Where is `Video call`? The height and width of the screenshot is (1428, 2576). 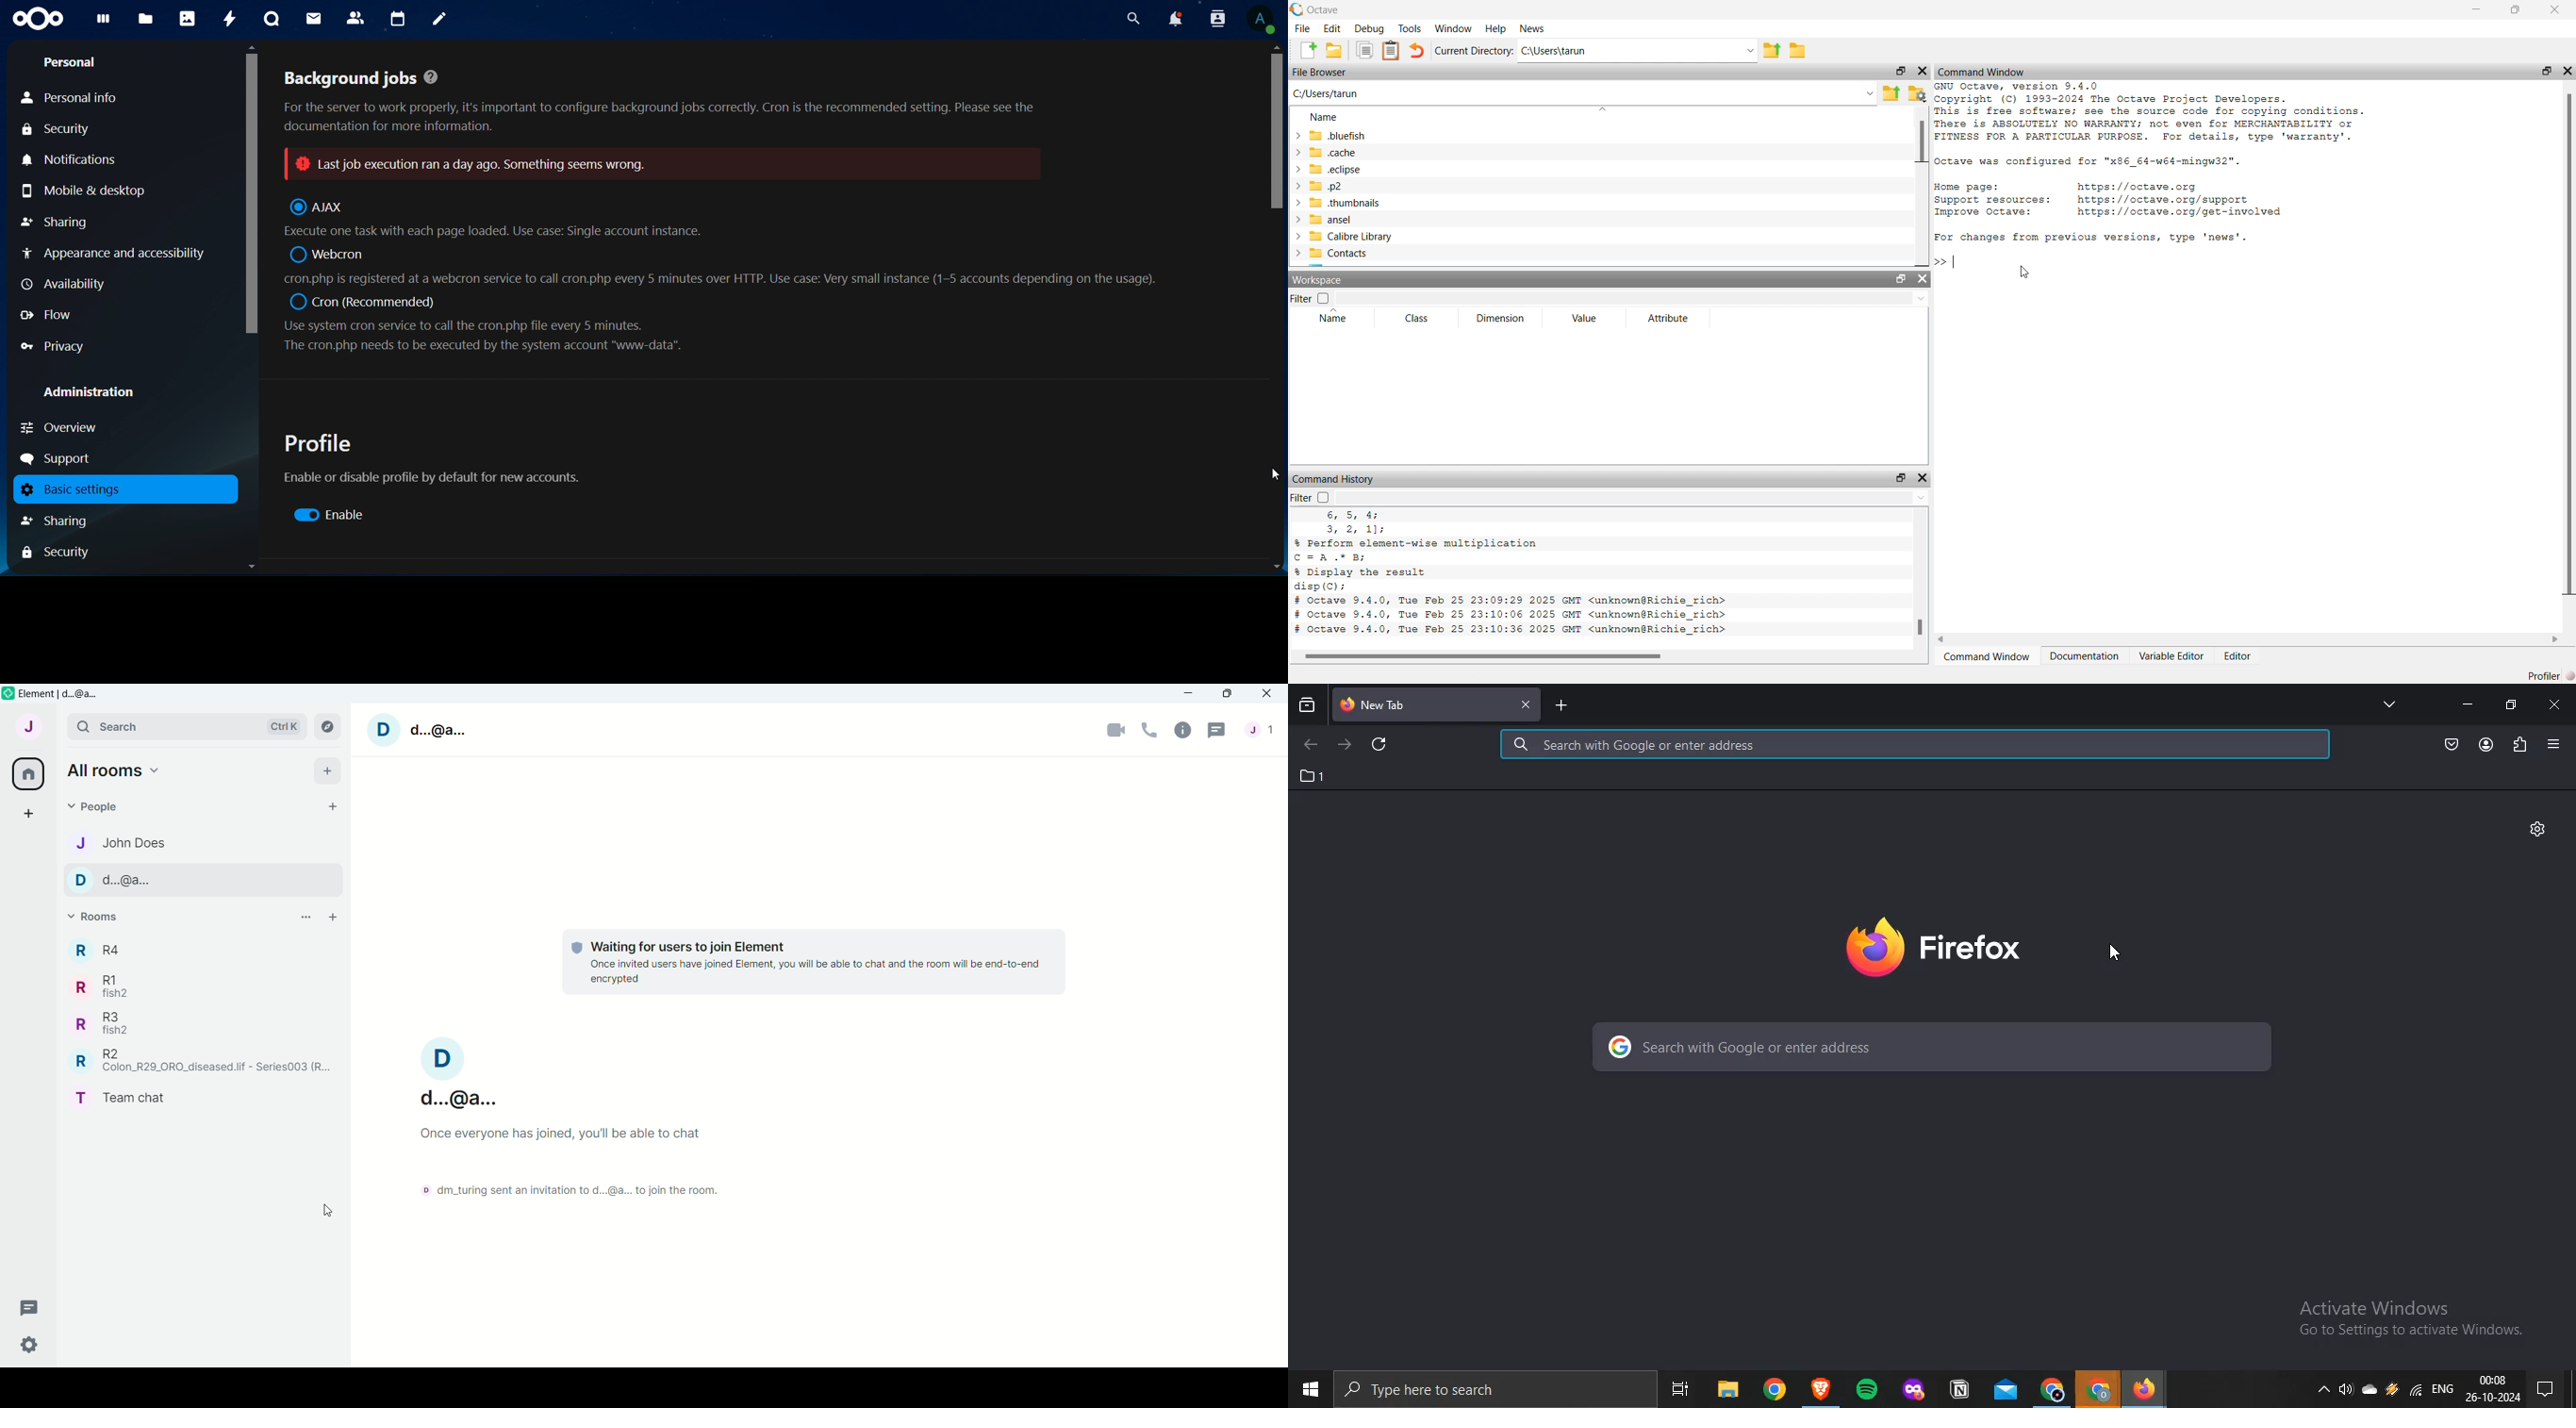
Video call is located at coordinates (1116, 728).